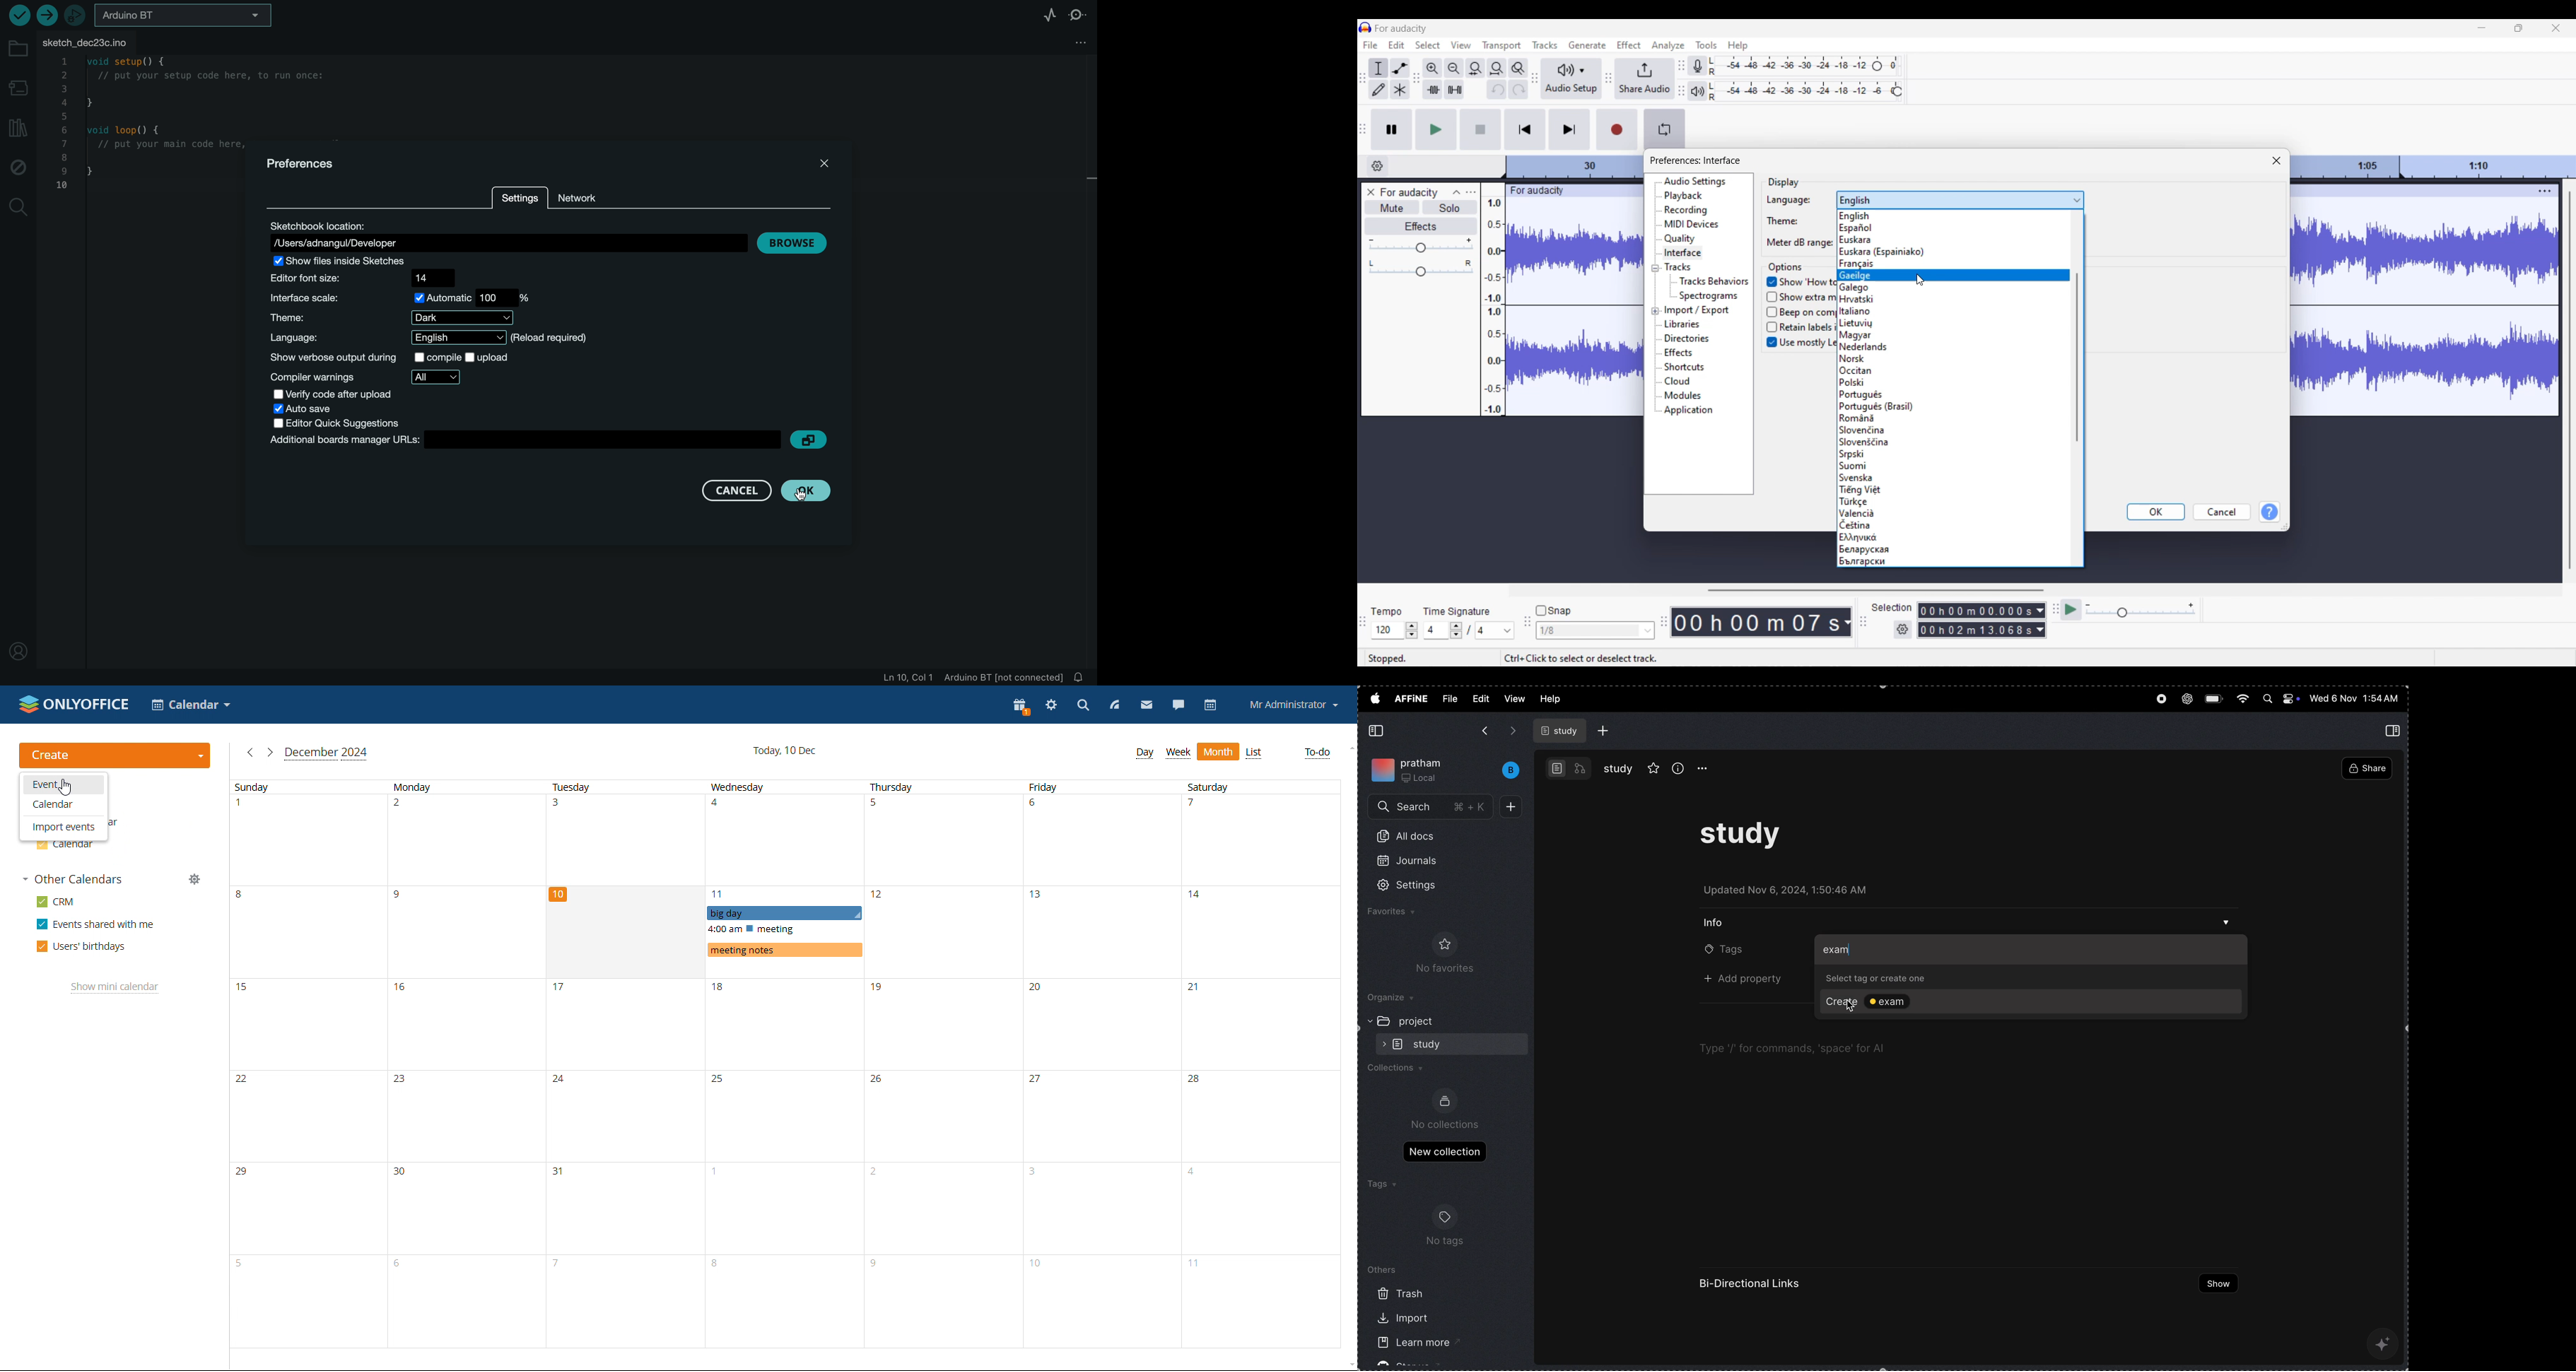 Image resolution: width=2576 pixels, height=1372 pixels. What do you see at coordinates (1146, 705) in the screenshot?
I see `mail` at bounding box center [1146, 705].